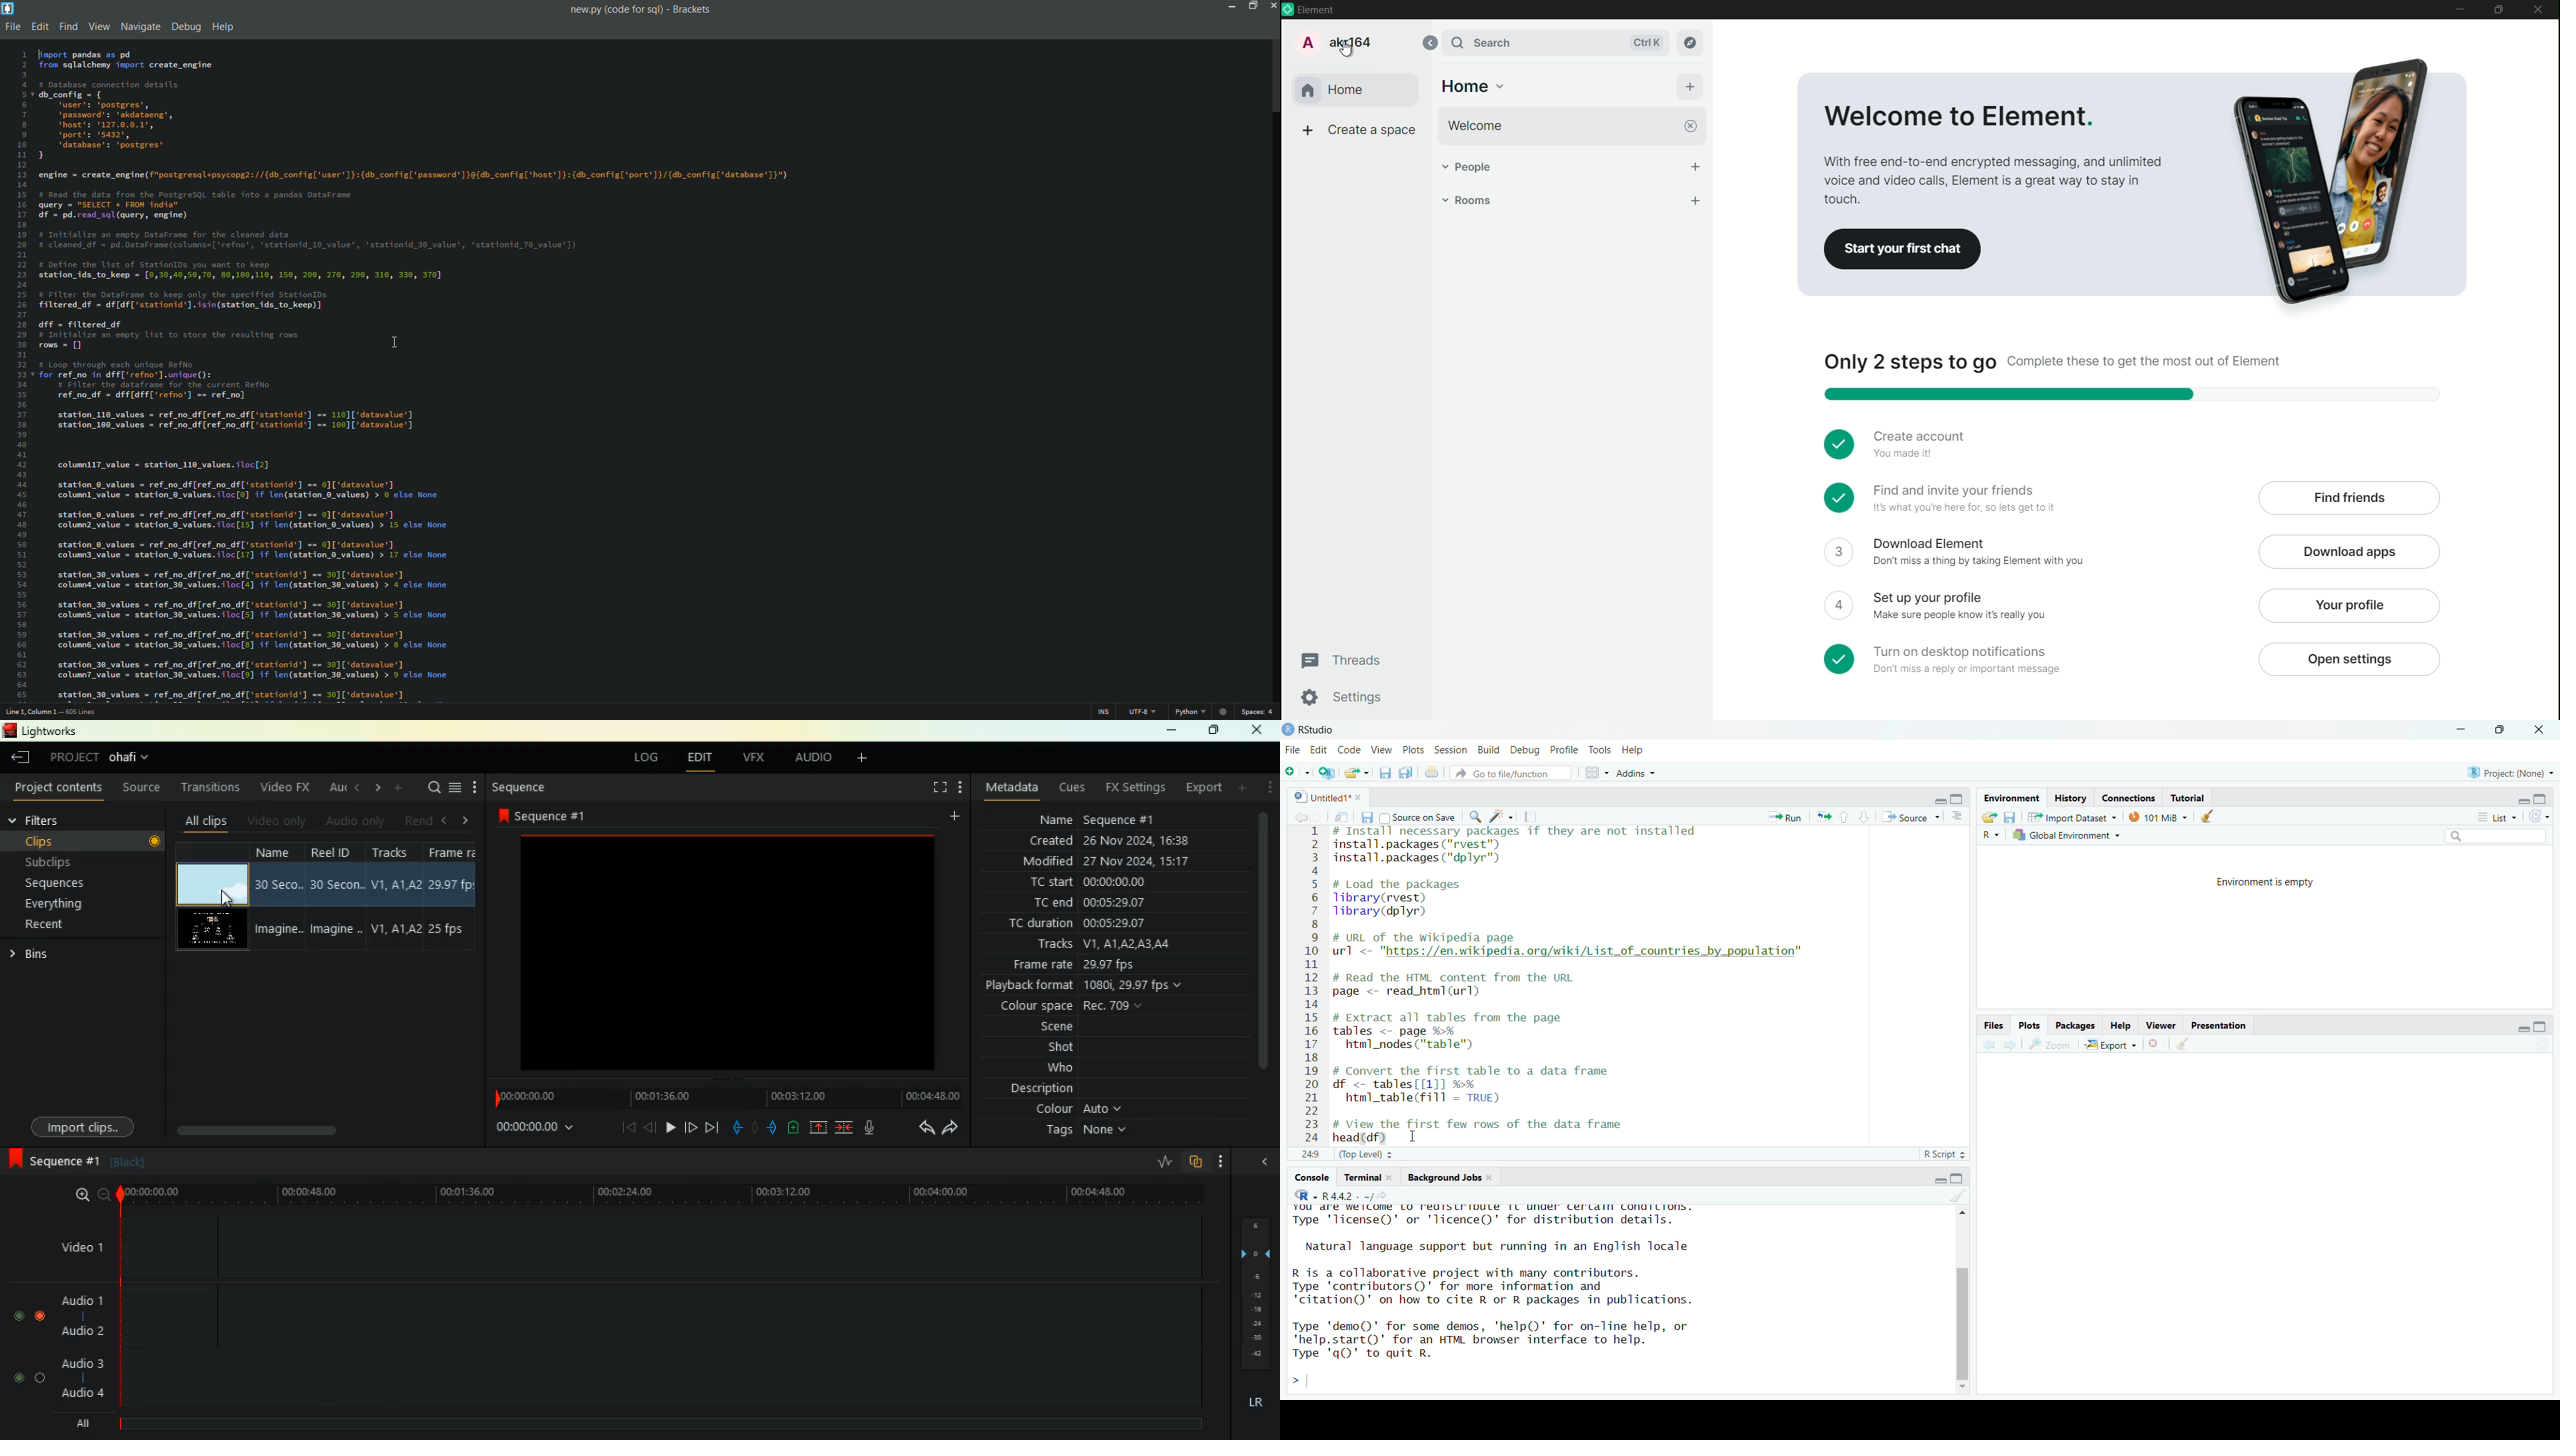 Image resolution: width=2576 pixels, height=1456 pixels. I want to click on R is a collaborative project with many contributors.
Type 'contributors()' for more information and
"citation()' on how to cite R or R packages in publications., so click(1503, 1288).